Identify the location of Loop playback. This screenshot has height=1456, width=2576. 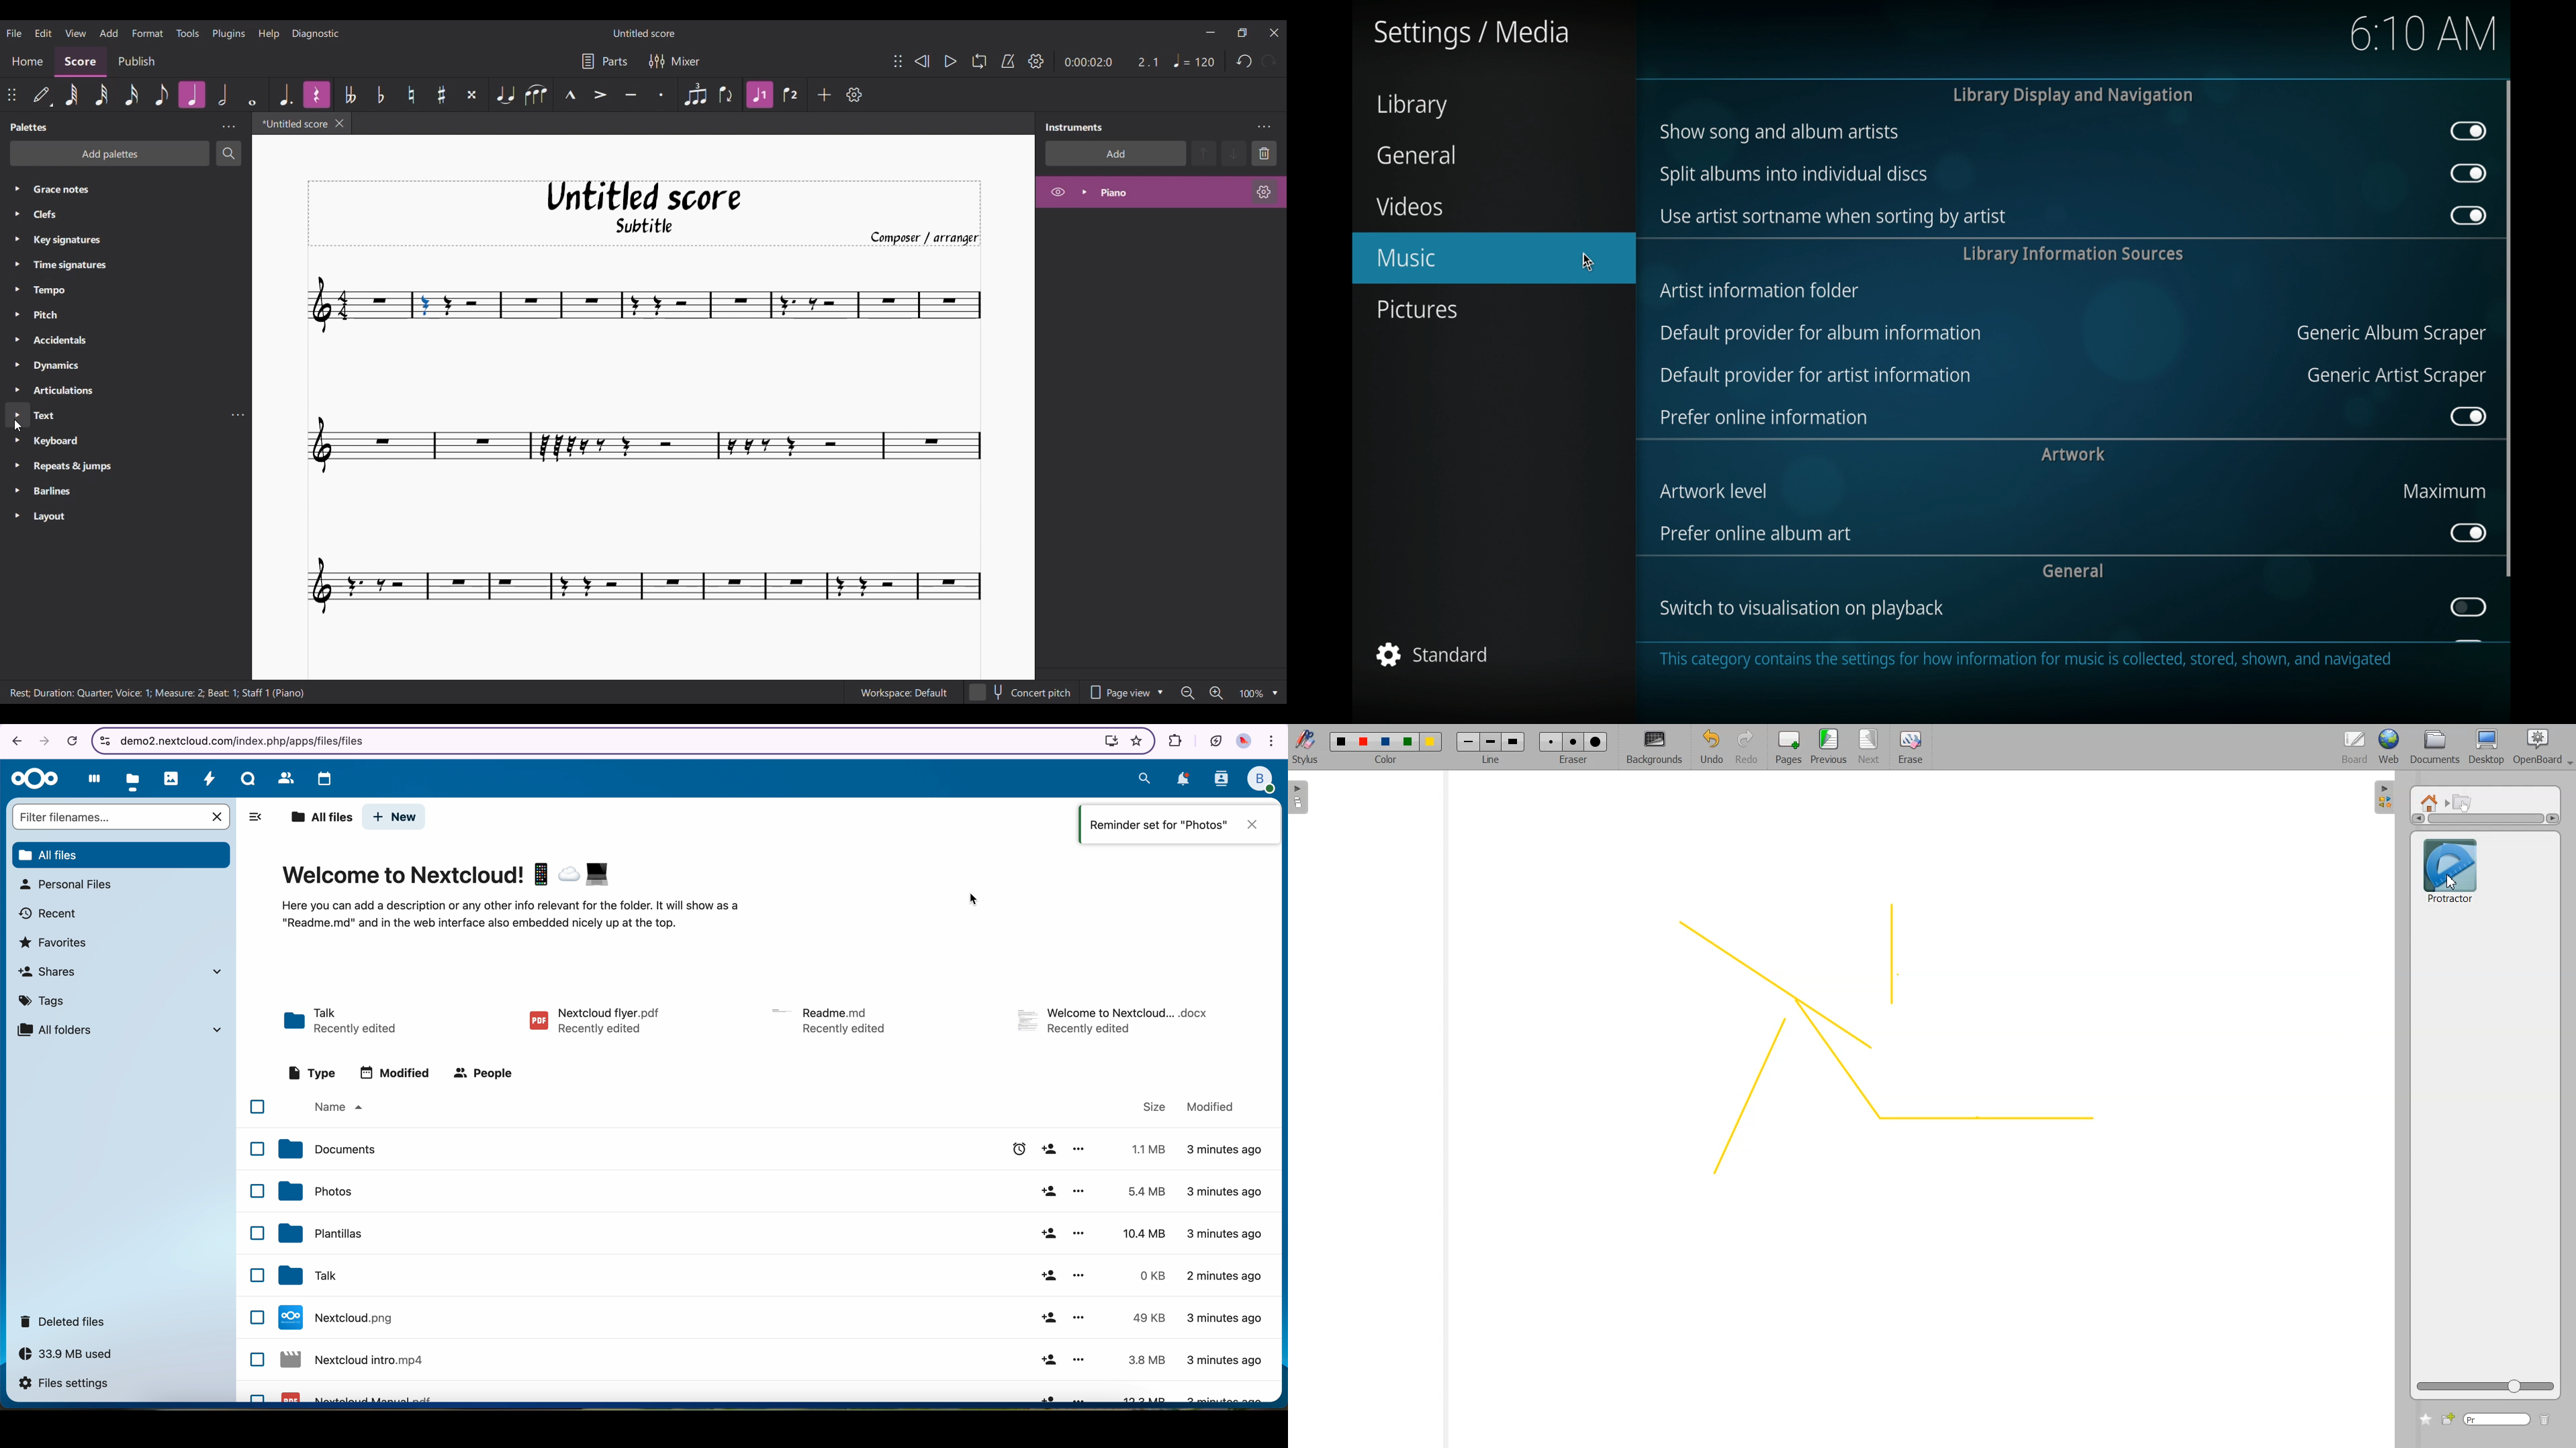
(979, 61).